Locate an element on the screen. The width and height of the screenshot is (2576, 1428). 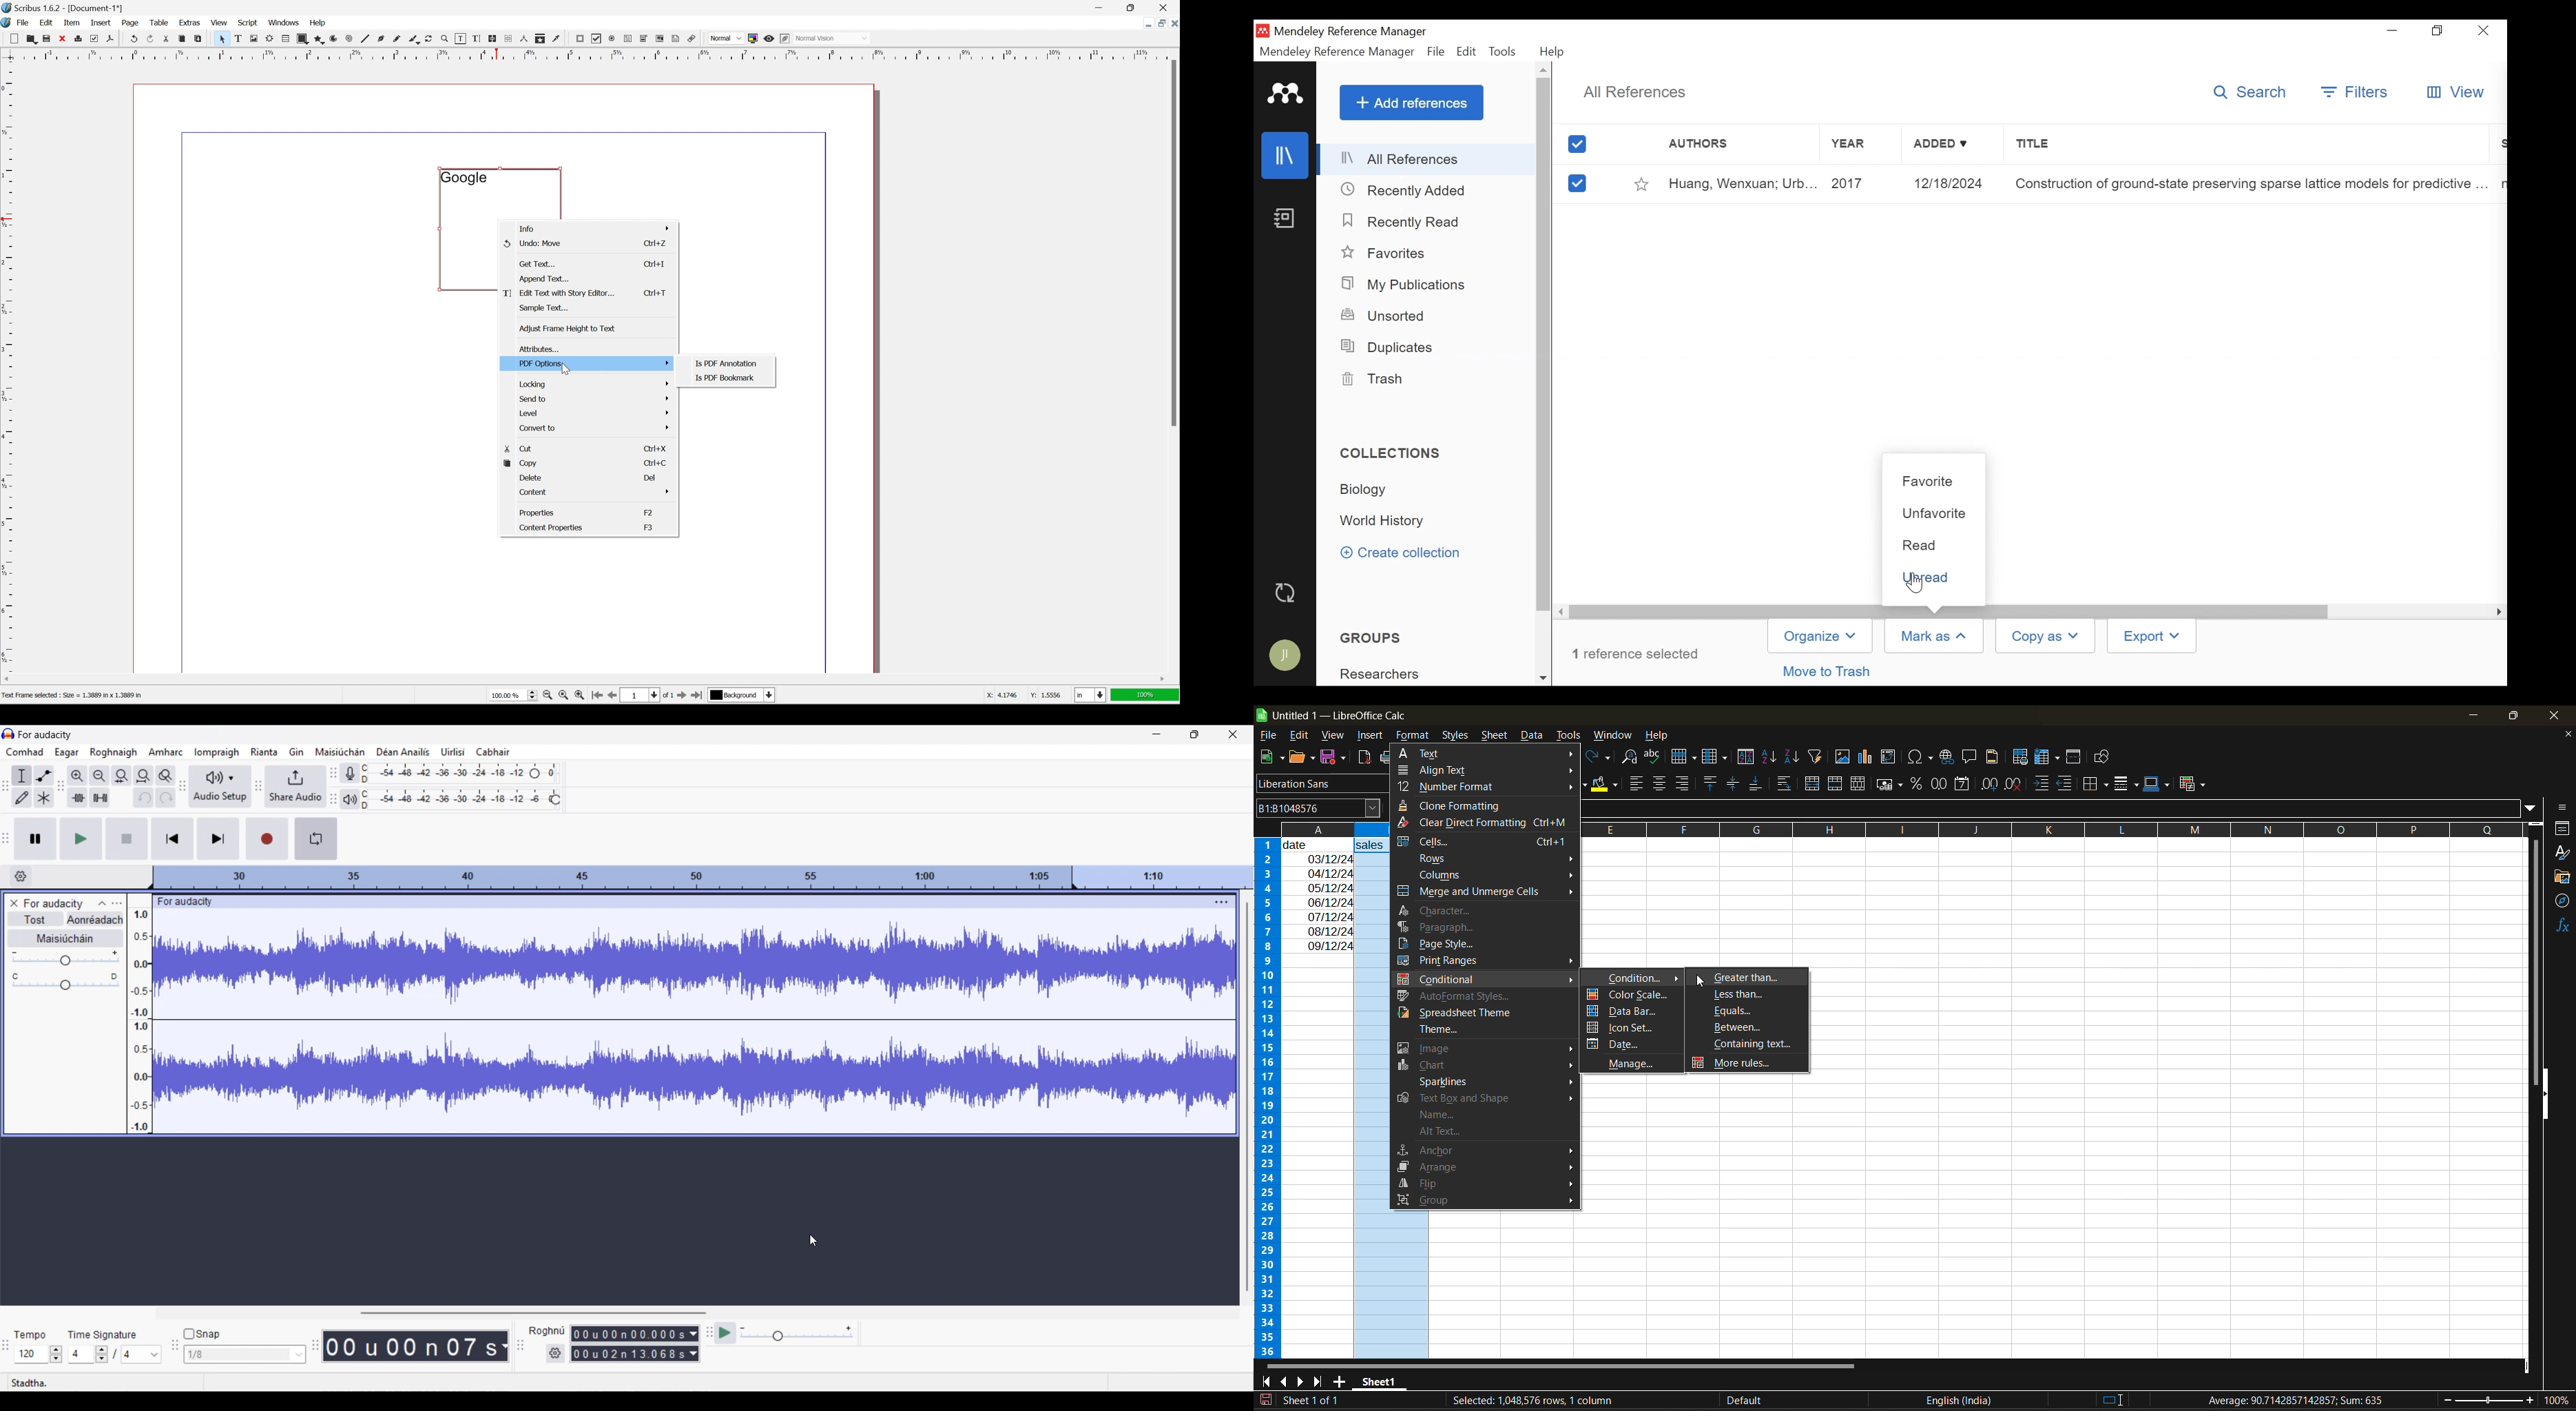
Collection is located at coordinates (1367, 491).